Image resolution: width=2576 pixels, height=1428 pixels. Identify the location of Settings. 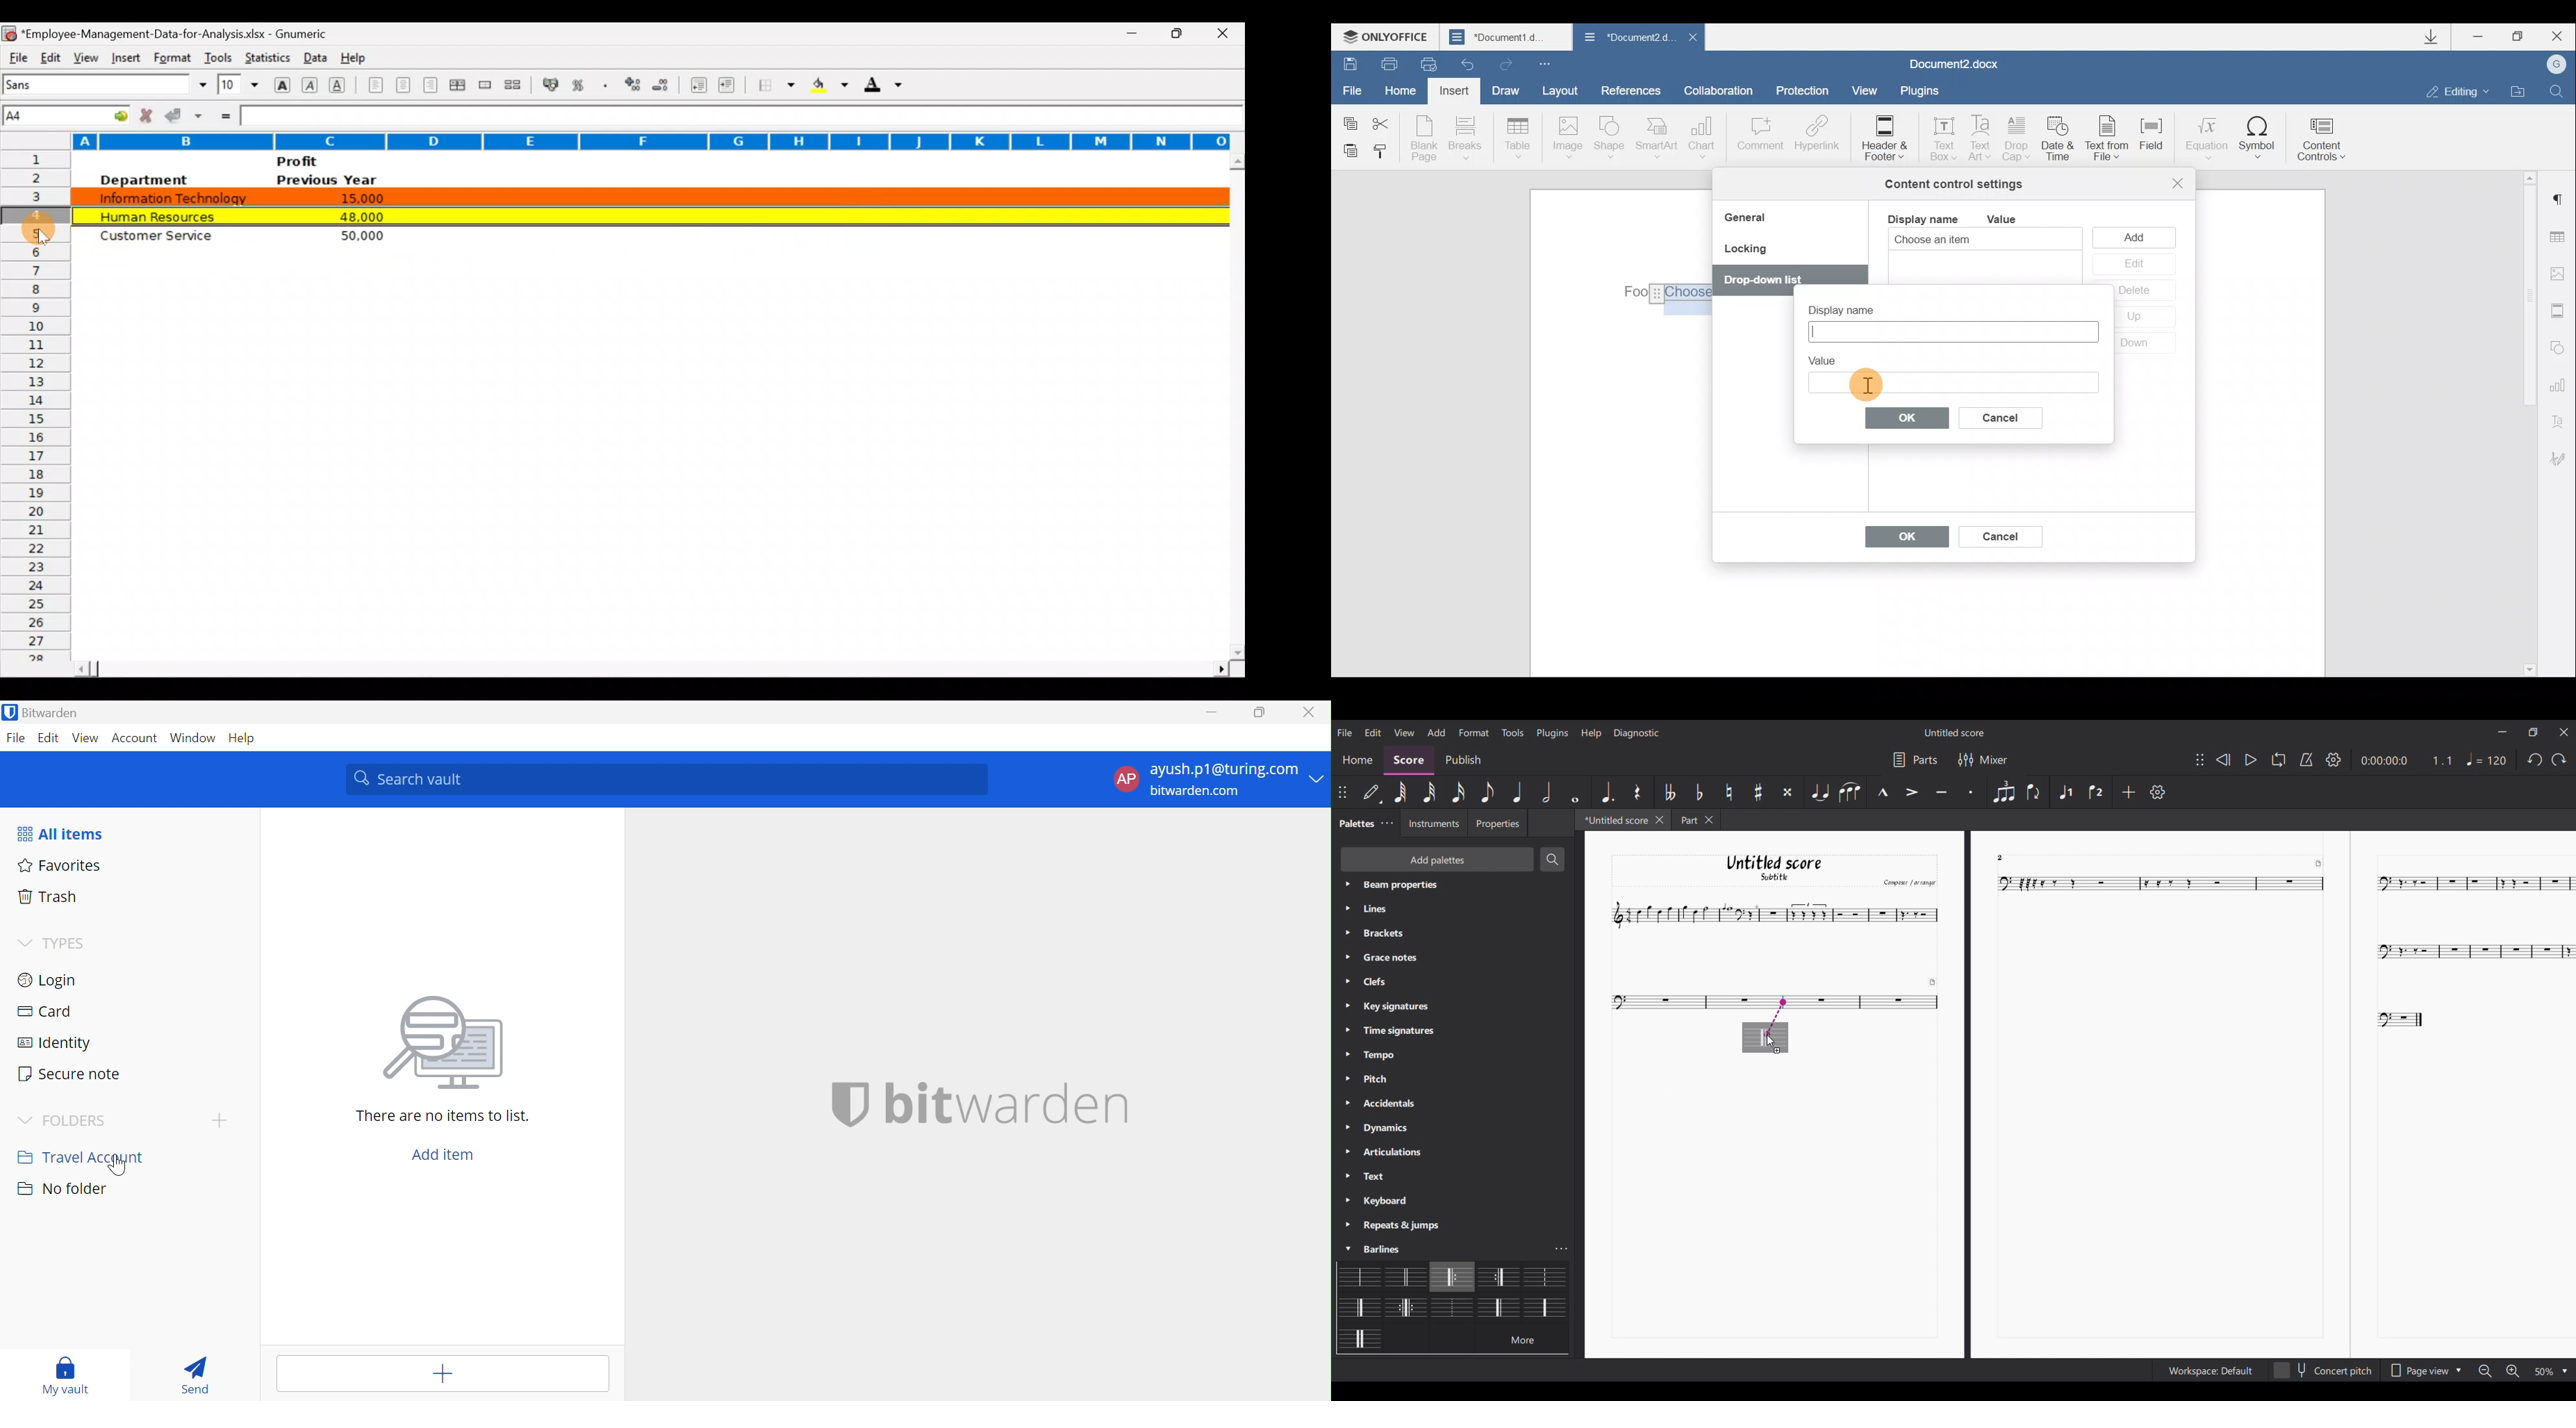
(2333, 760).